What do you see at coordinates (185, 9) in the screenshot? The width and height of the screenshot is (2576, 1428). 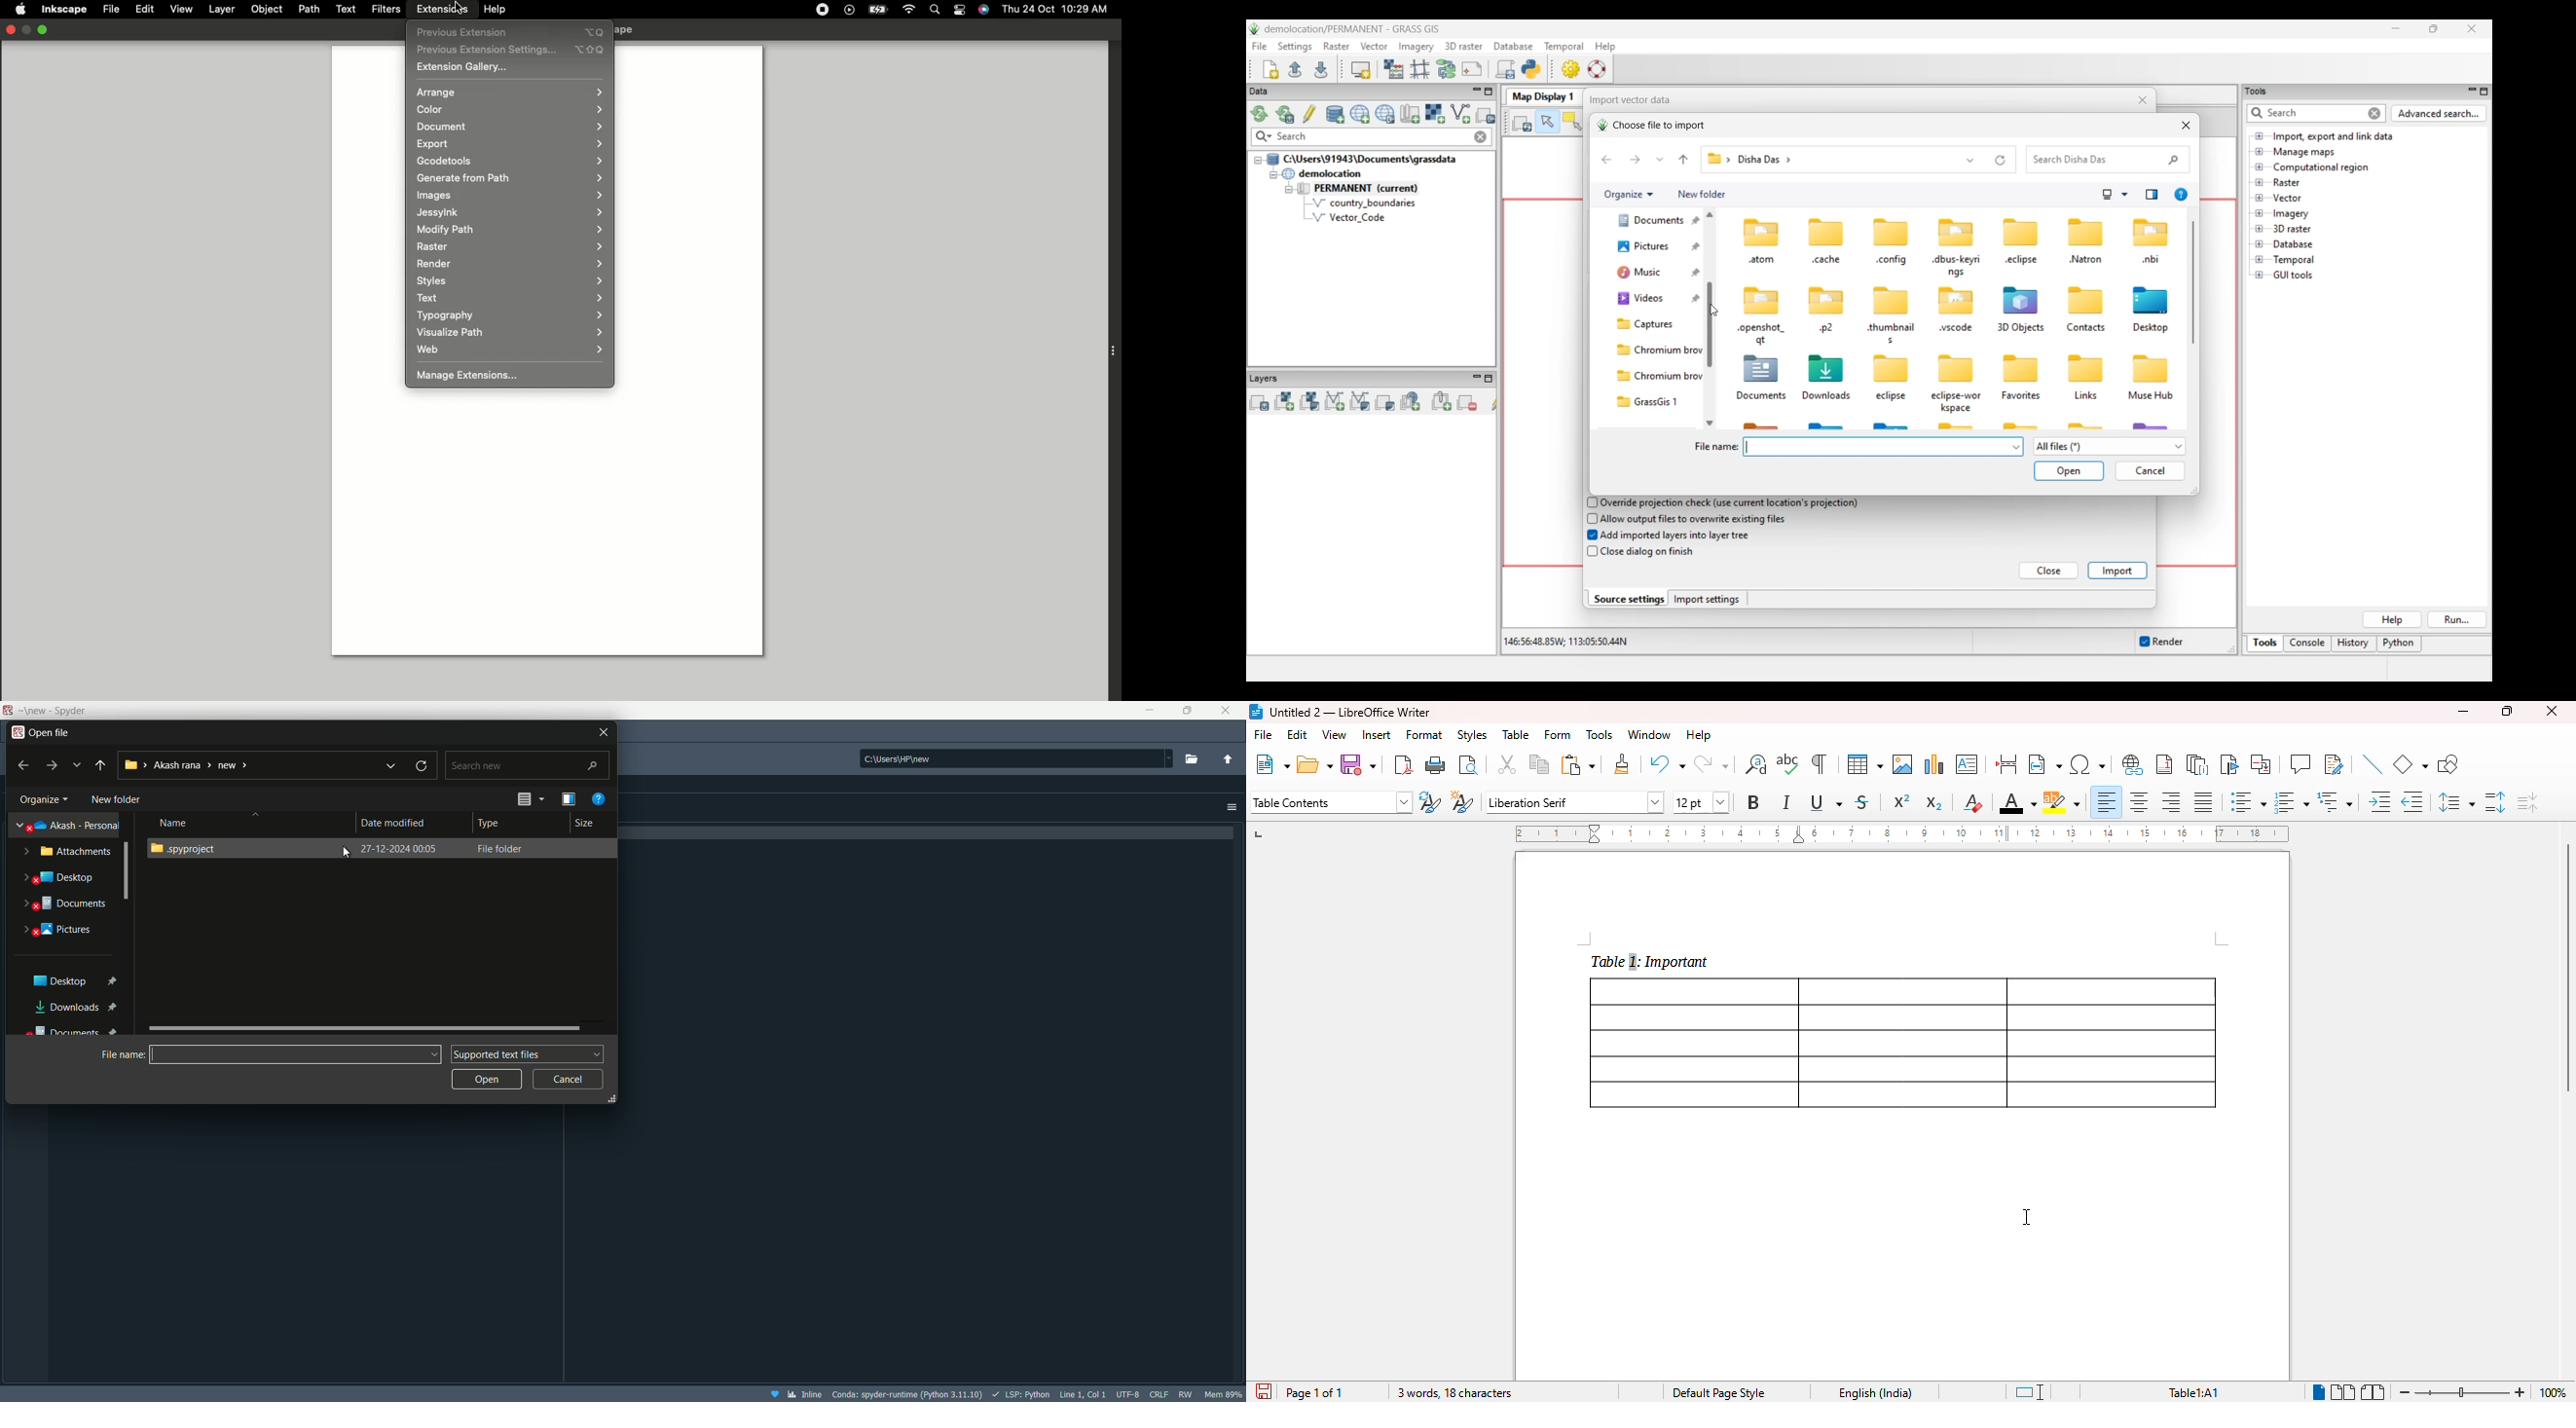 I see `View` at bounding box center [185, 9].